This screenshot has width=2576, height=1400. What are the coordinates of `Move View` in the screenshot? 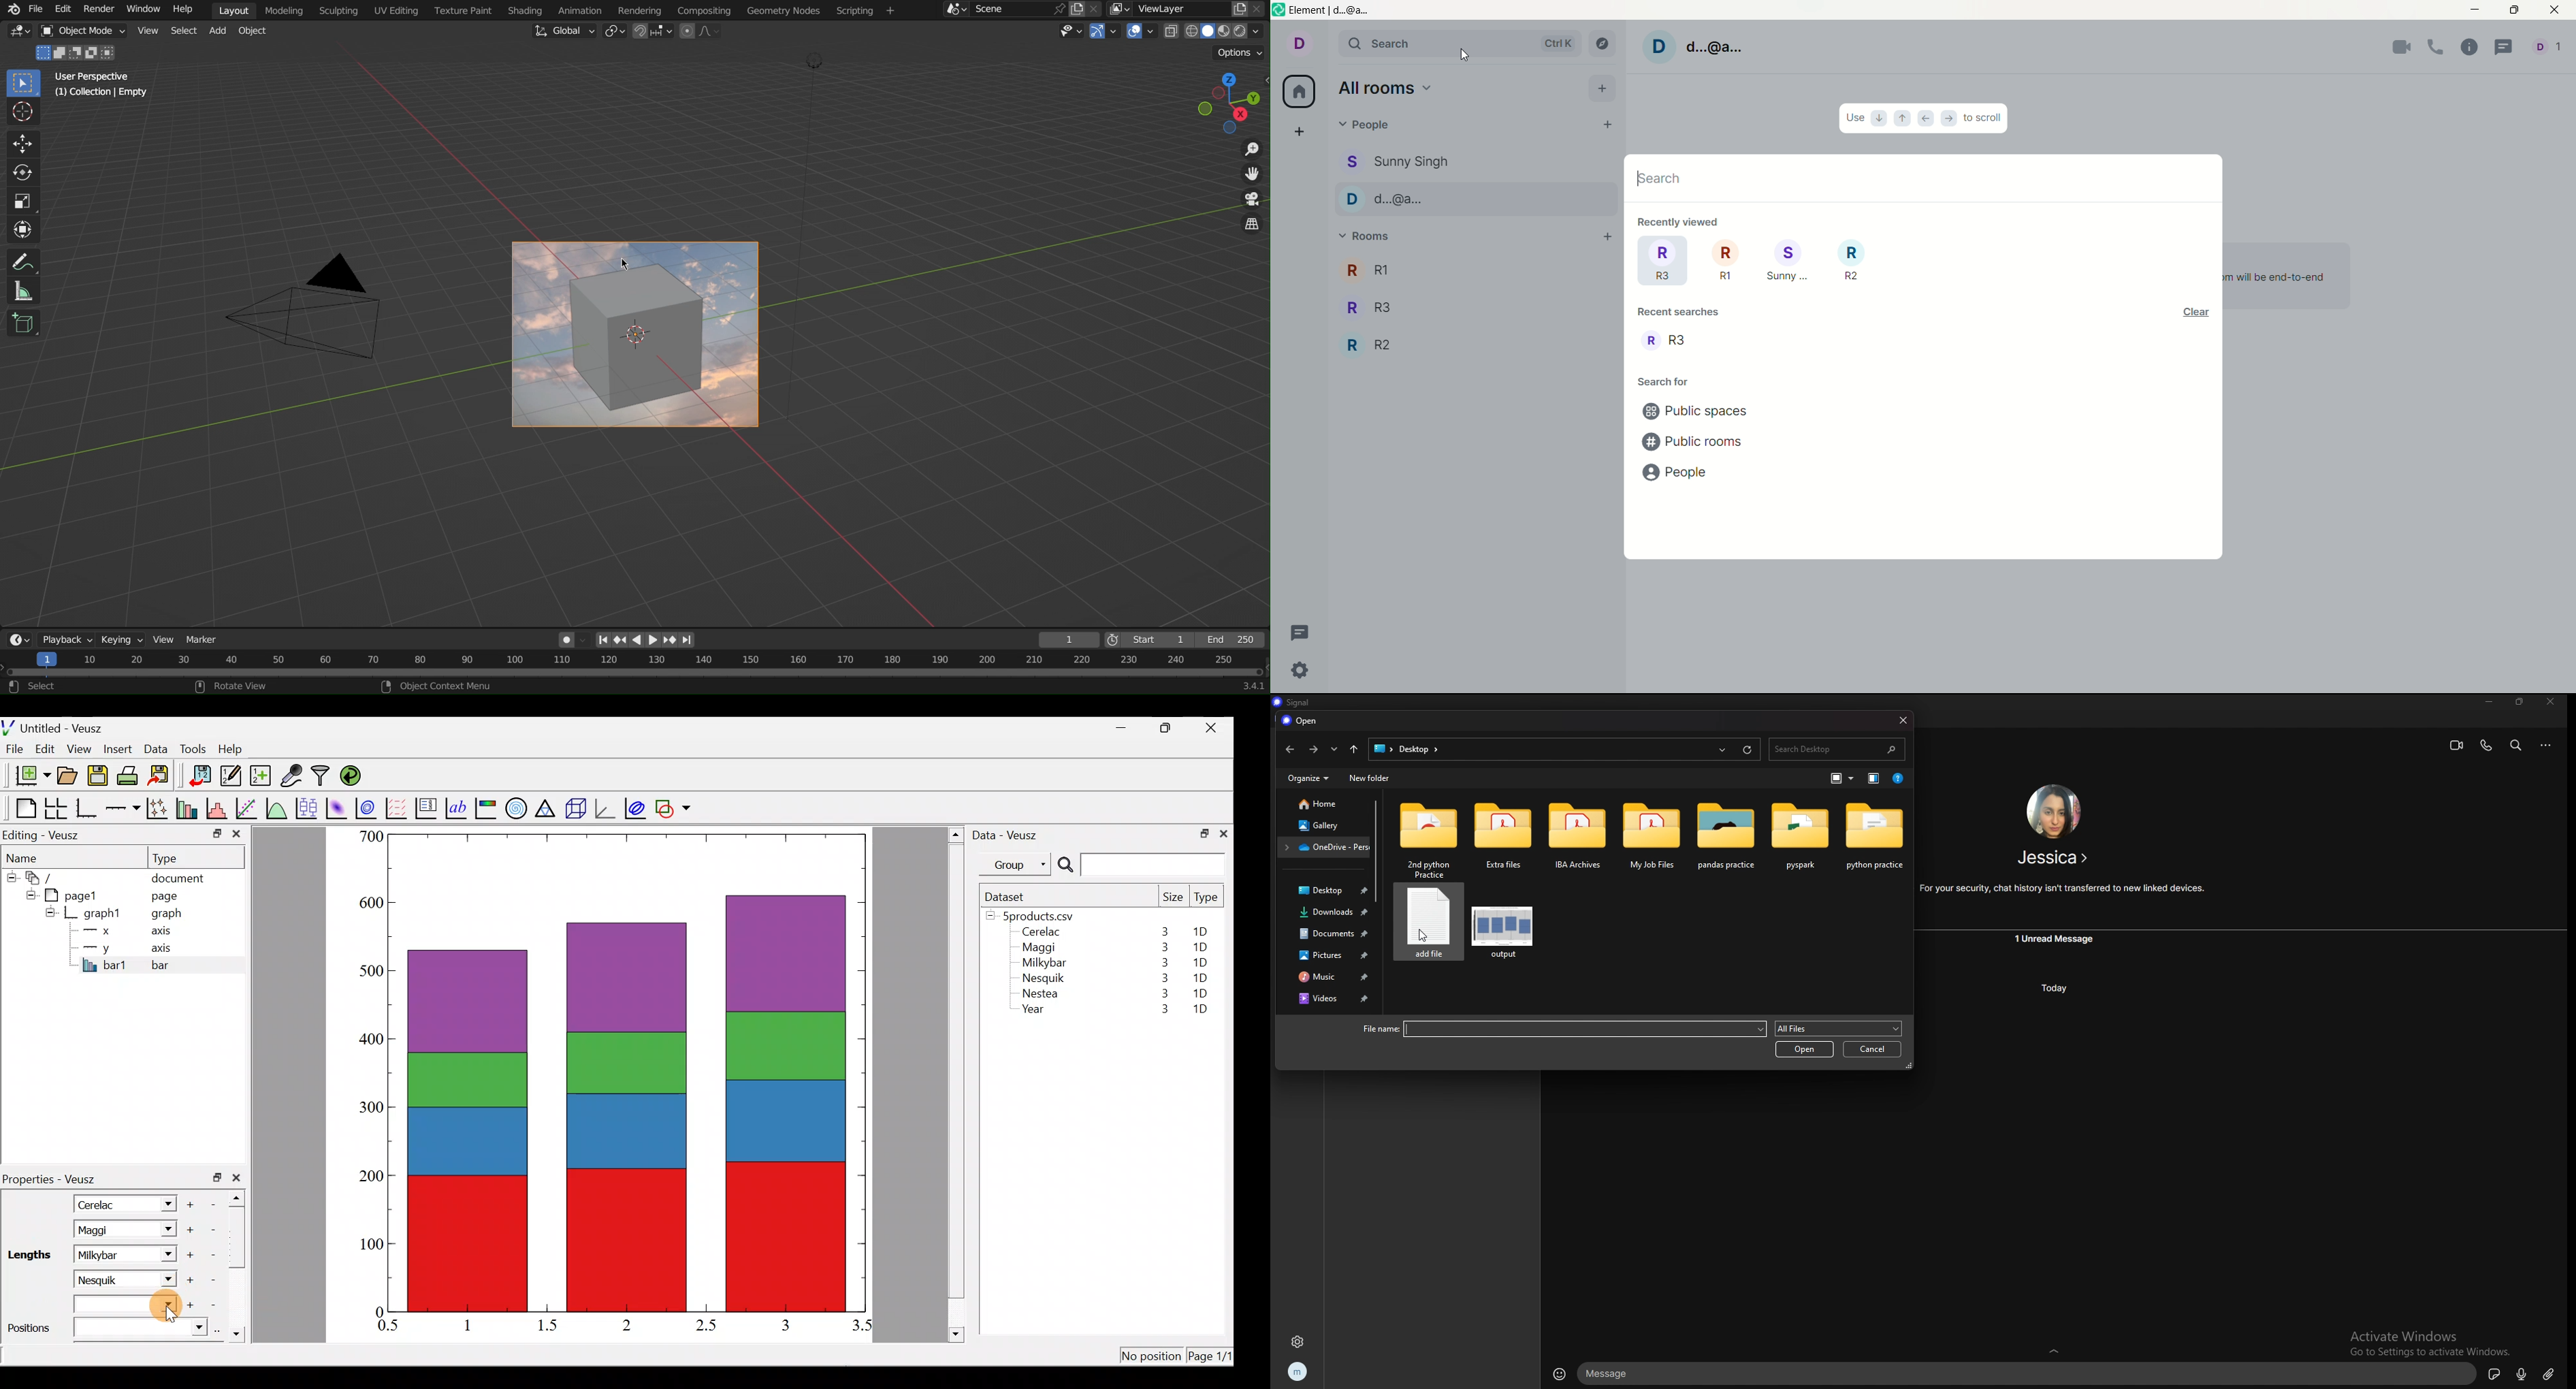 It's located at (1252, 176).